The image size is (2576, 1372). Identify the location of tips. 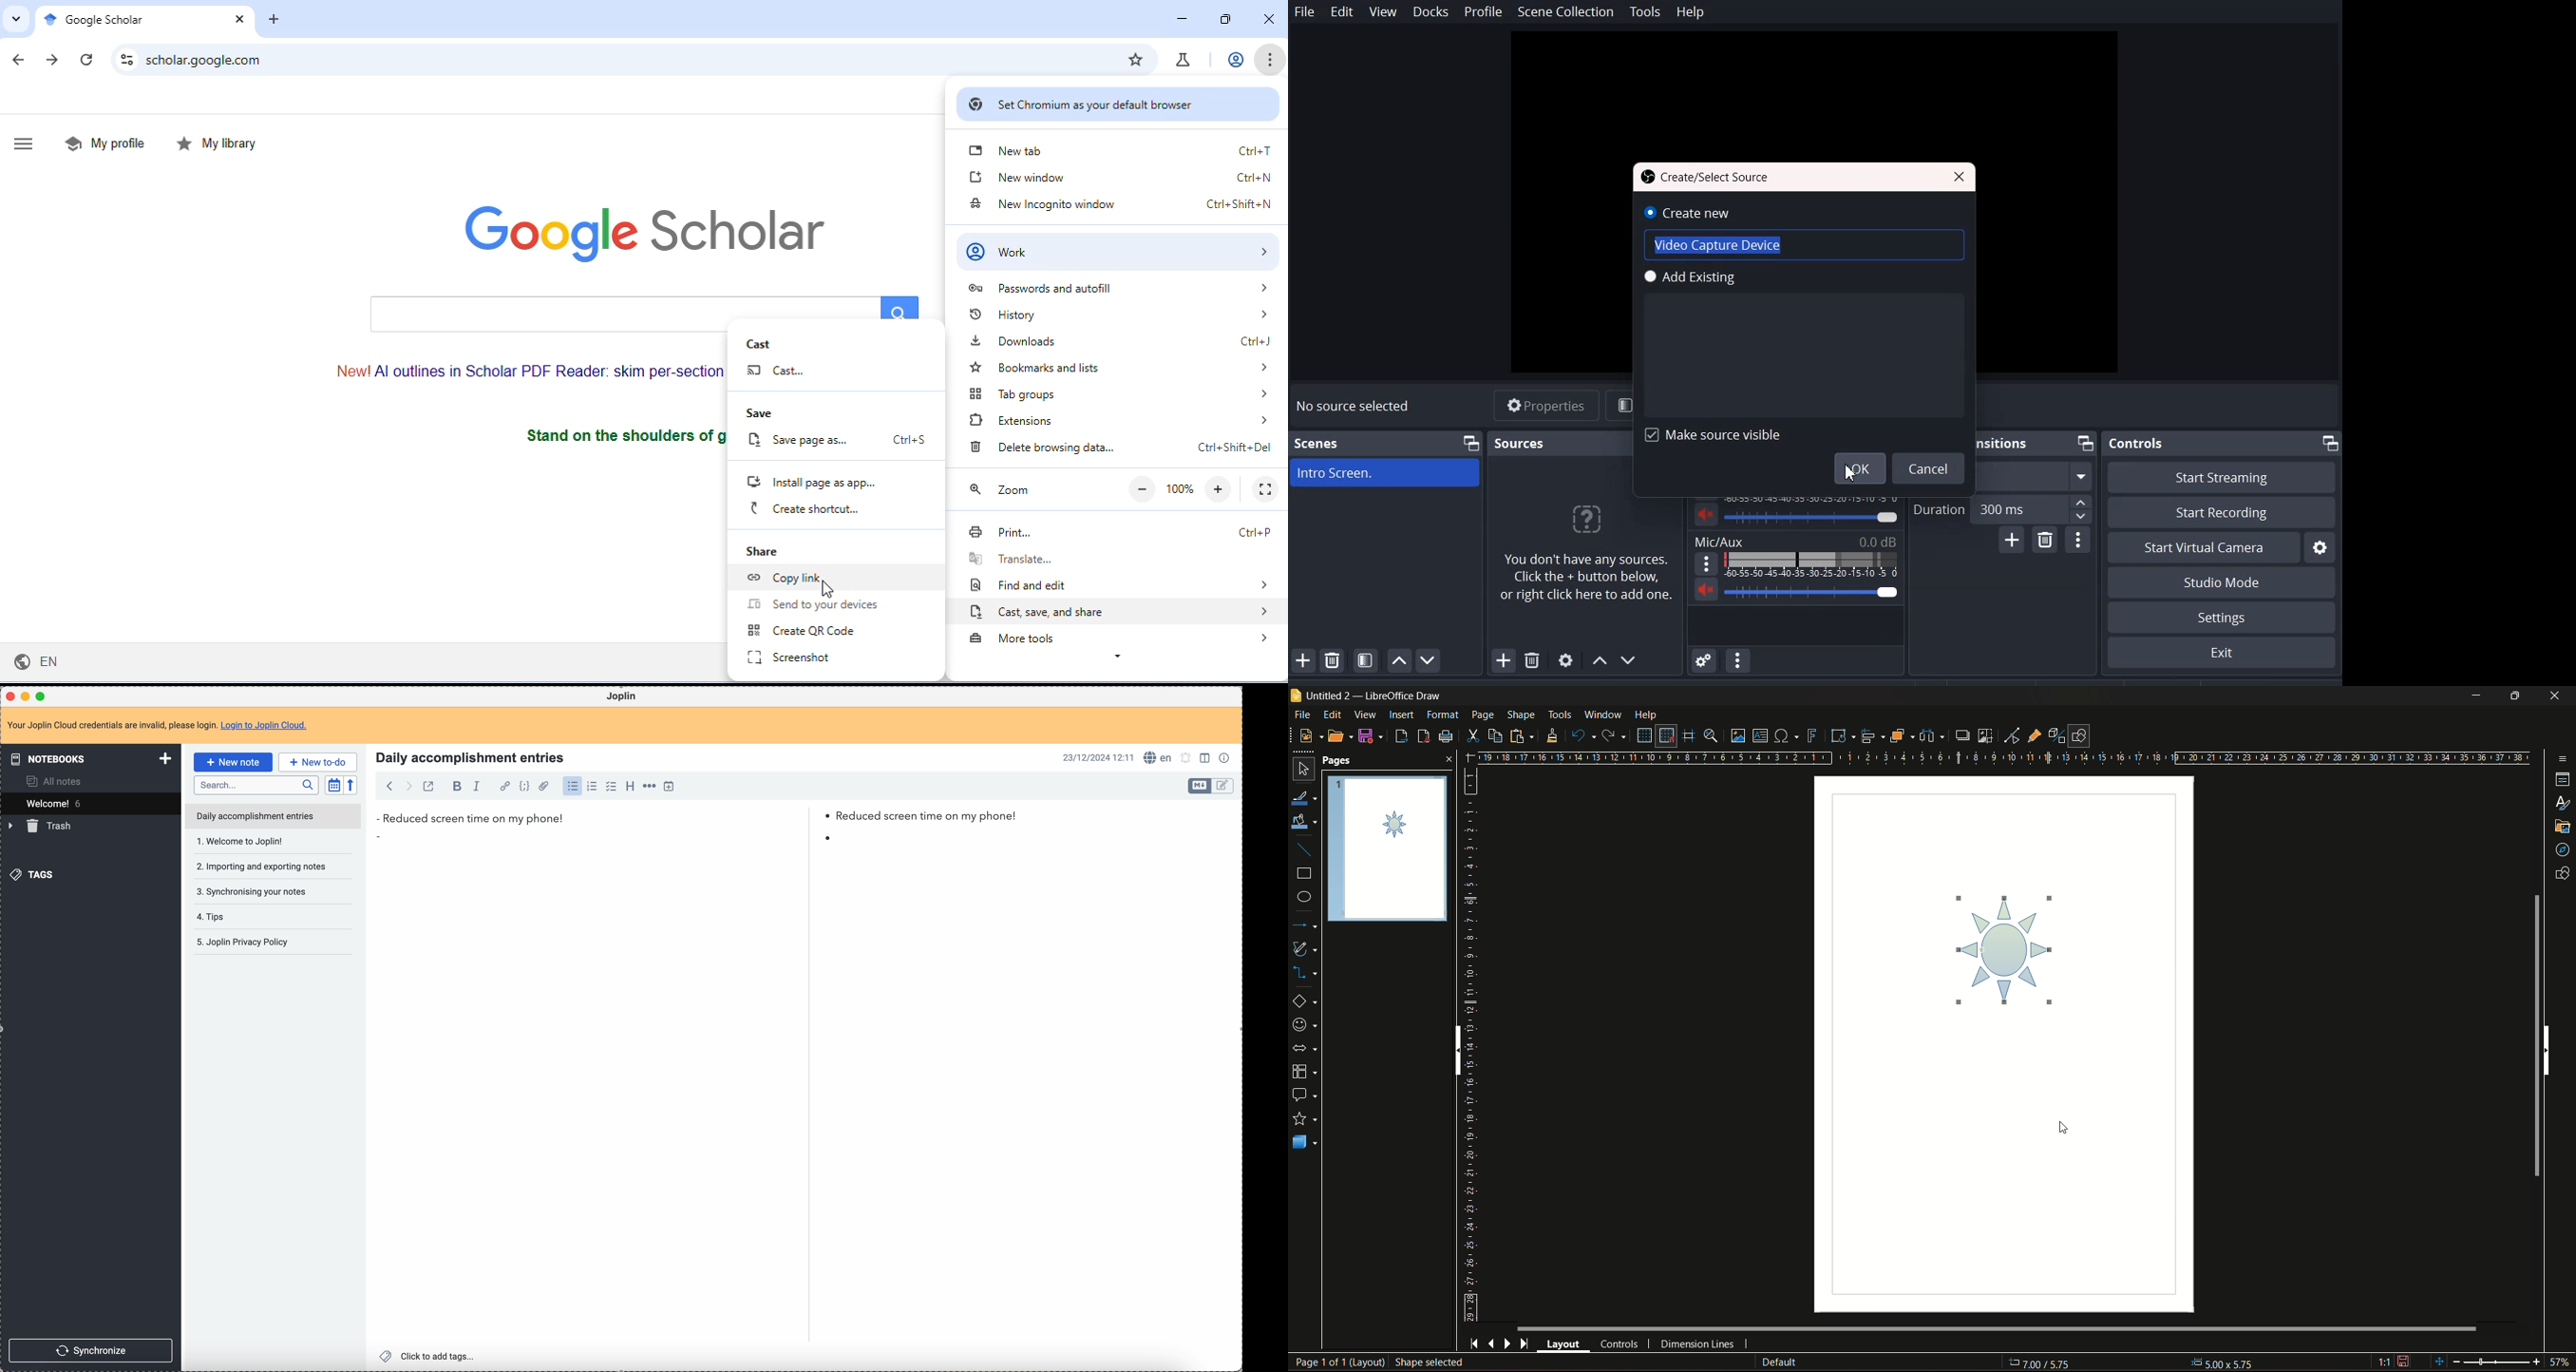
(260, 893).